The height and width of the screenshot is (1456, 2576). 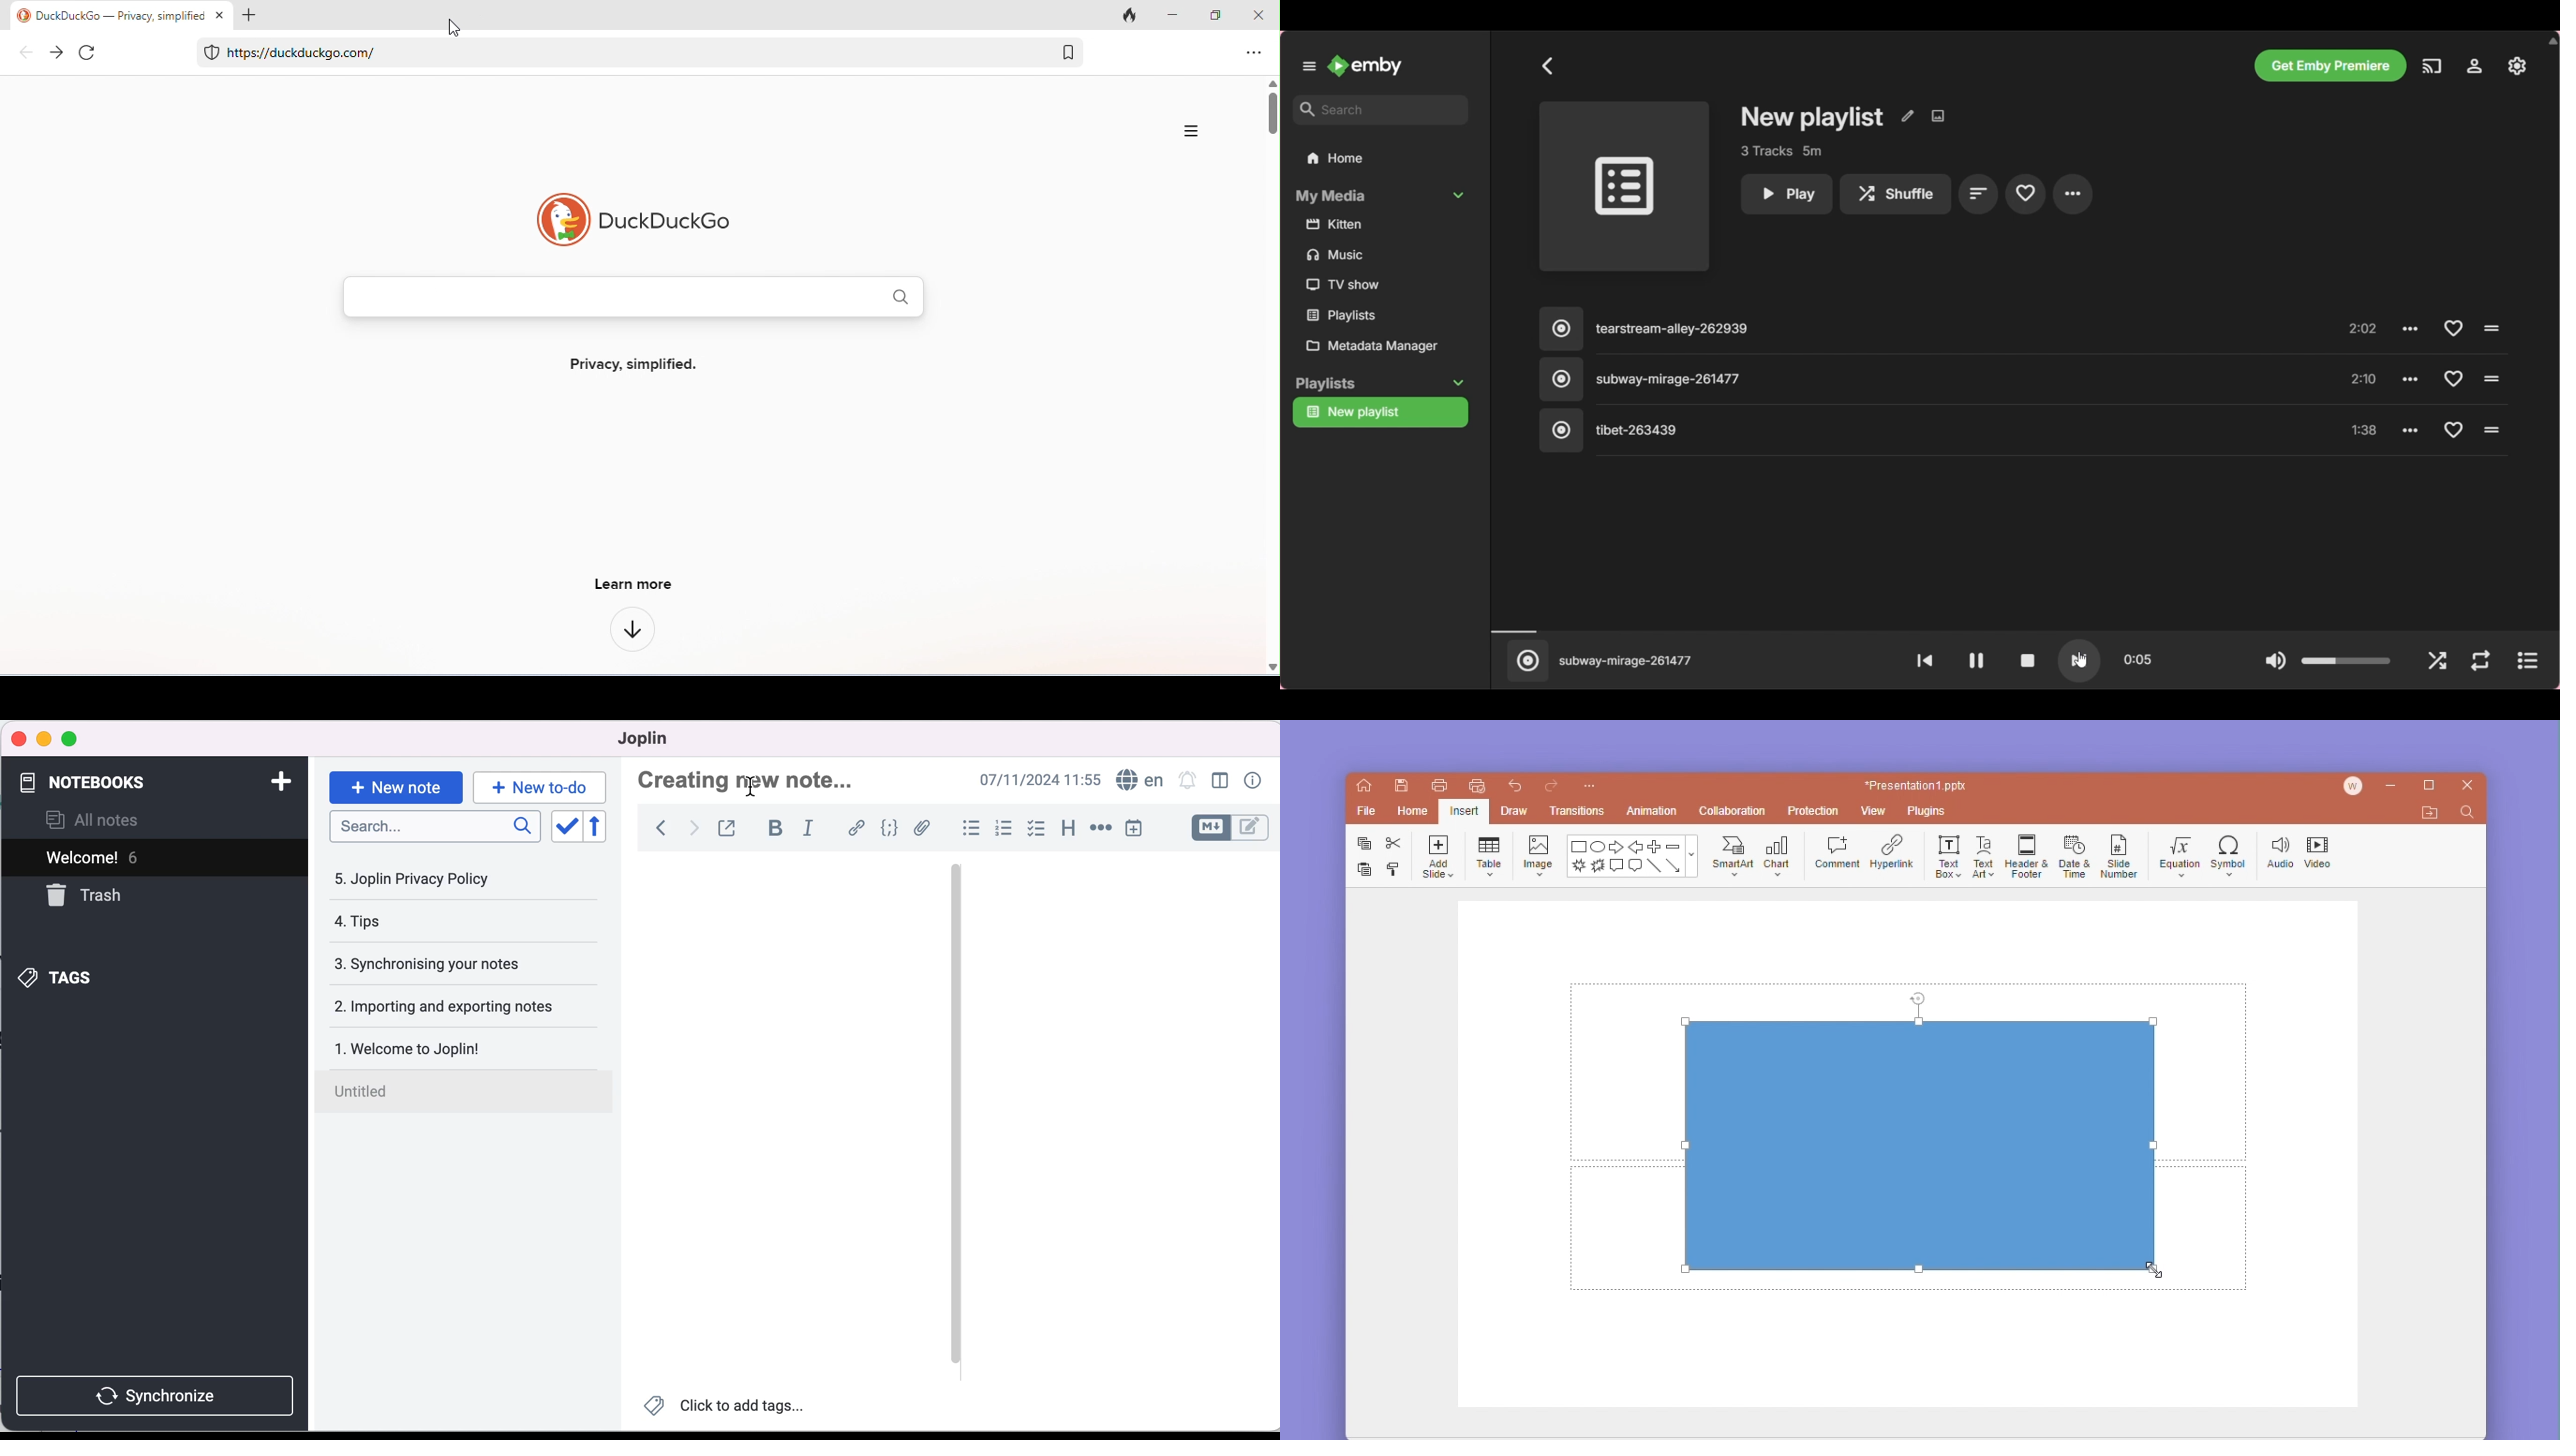 I want to click on all notes, so click(x=113, y=820).